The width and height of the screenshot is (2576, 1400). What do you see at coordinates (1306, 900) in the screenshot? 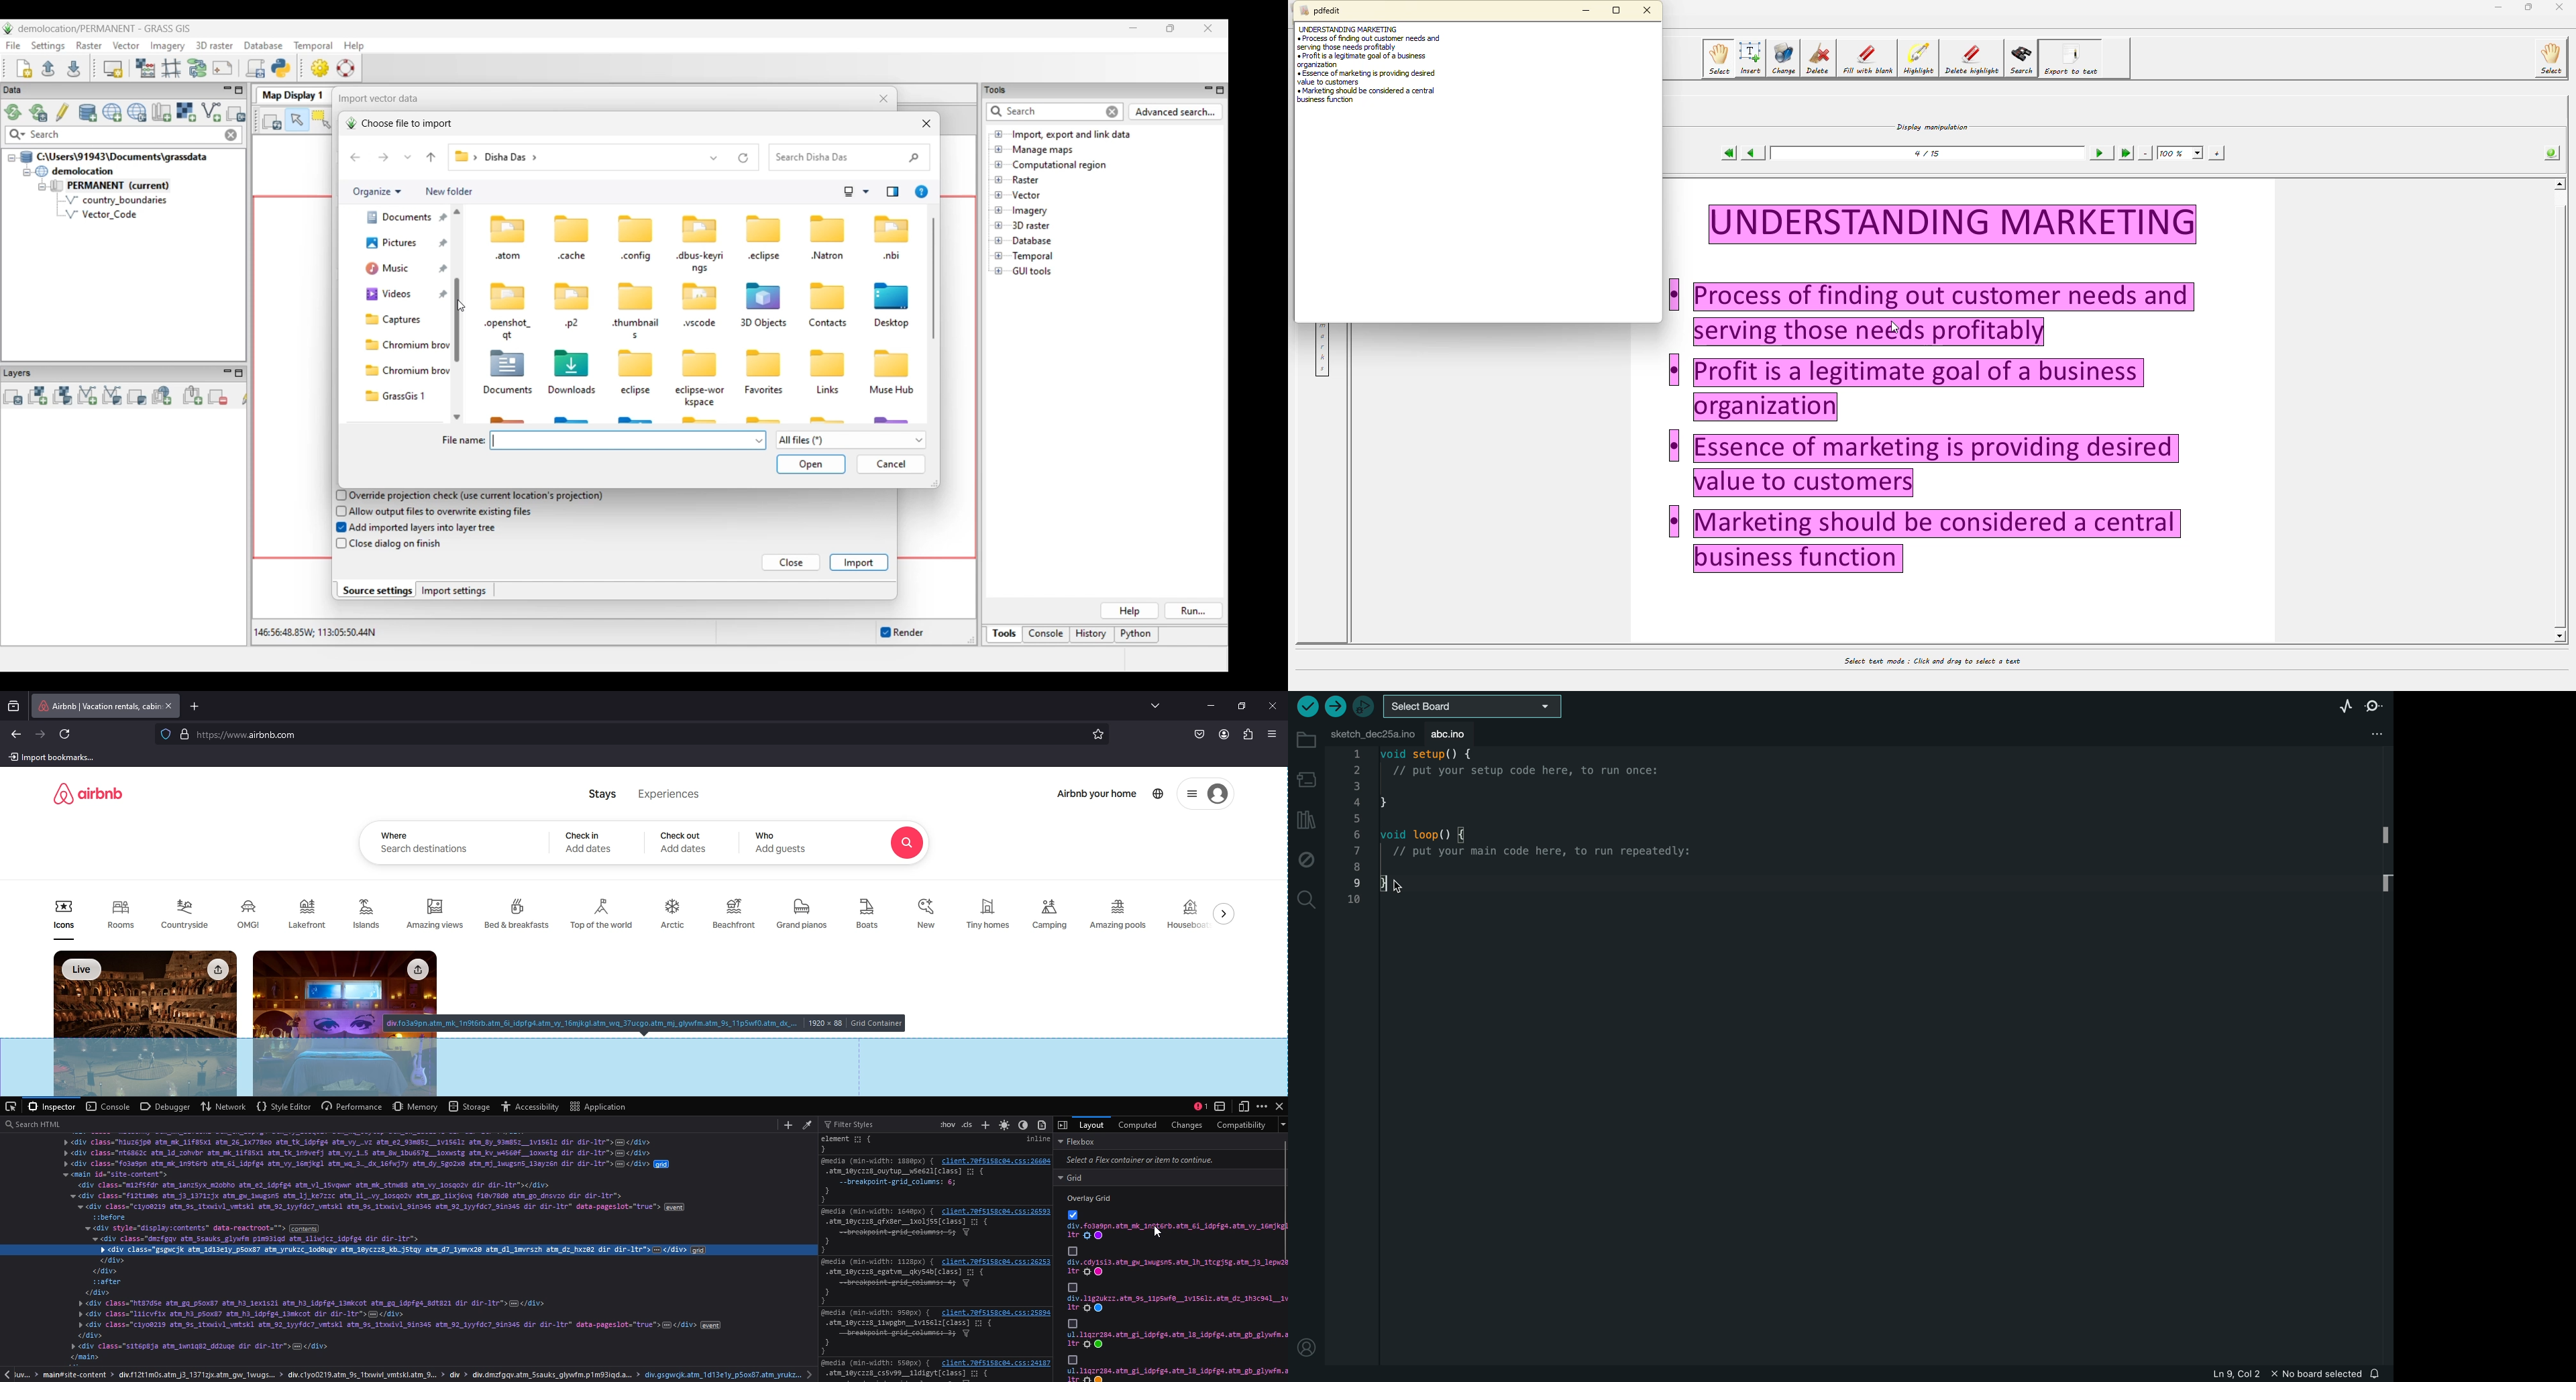
I see `search` at bounding box center [1306, 900].